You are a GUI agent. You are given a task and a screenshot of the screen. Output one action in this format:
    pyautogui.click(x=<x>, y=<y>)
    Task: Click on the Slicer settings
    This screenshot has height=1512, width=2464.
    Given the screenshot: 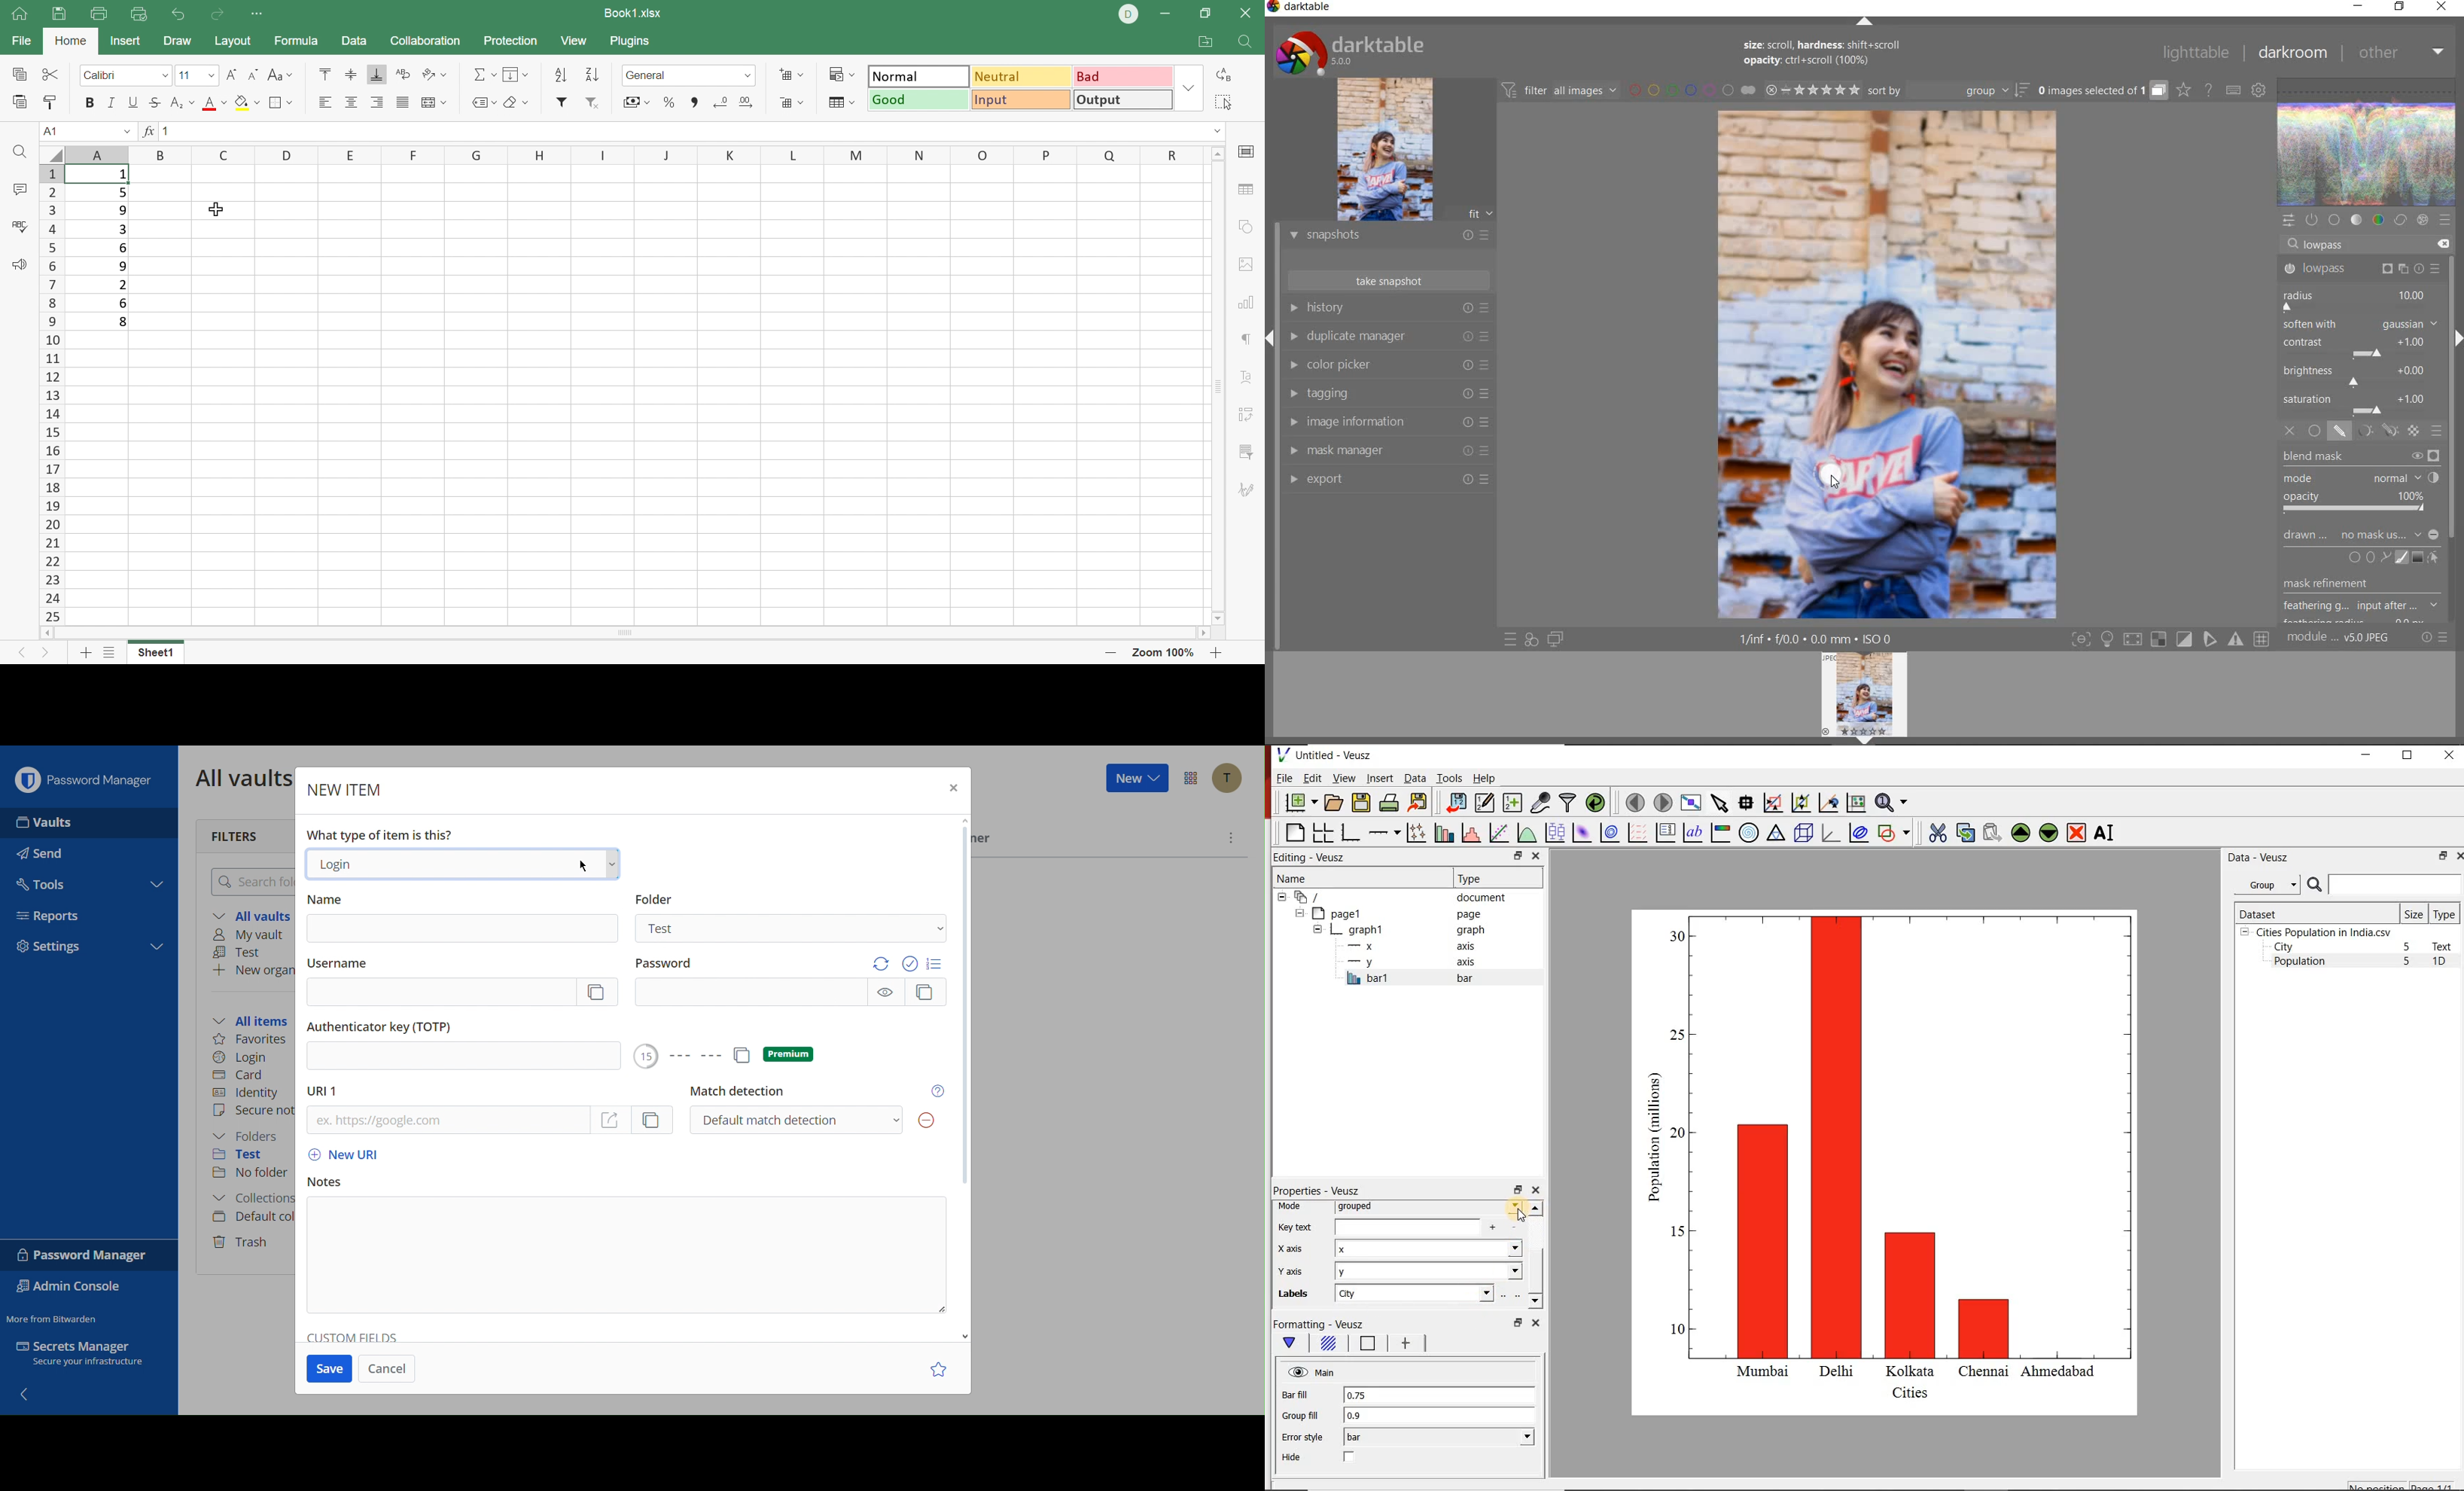 What is the action you would take?
    pyautogui.click(x=1243, y=453)
    